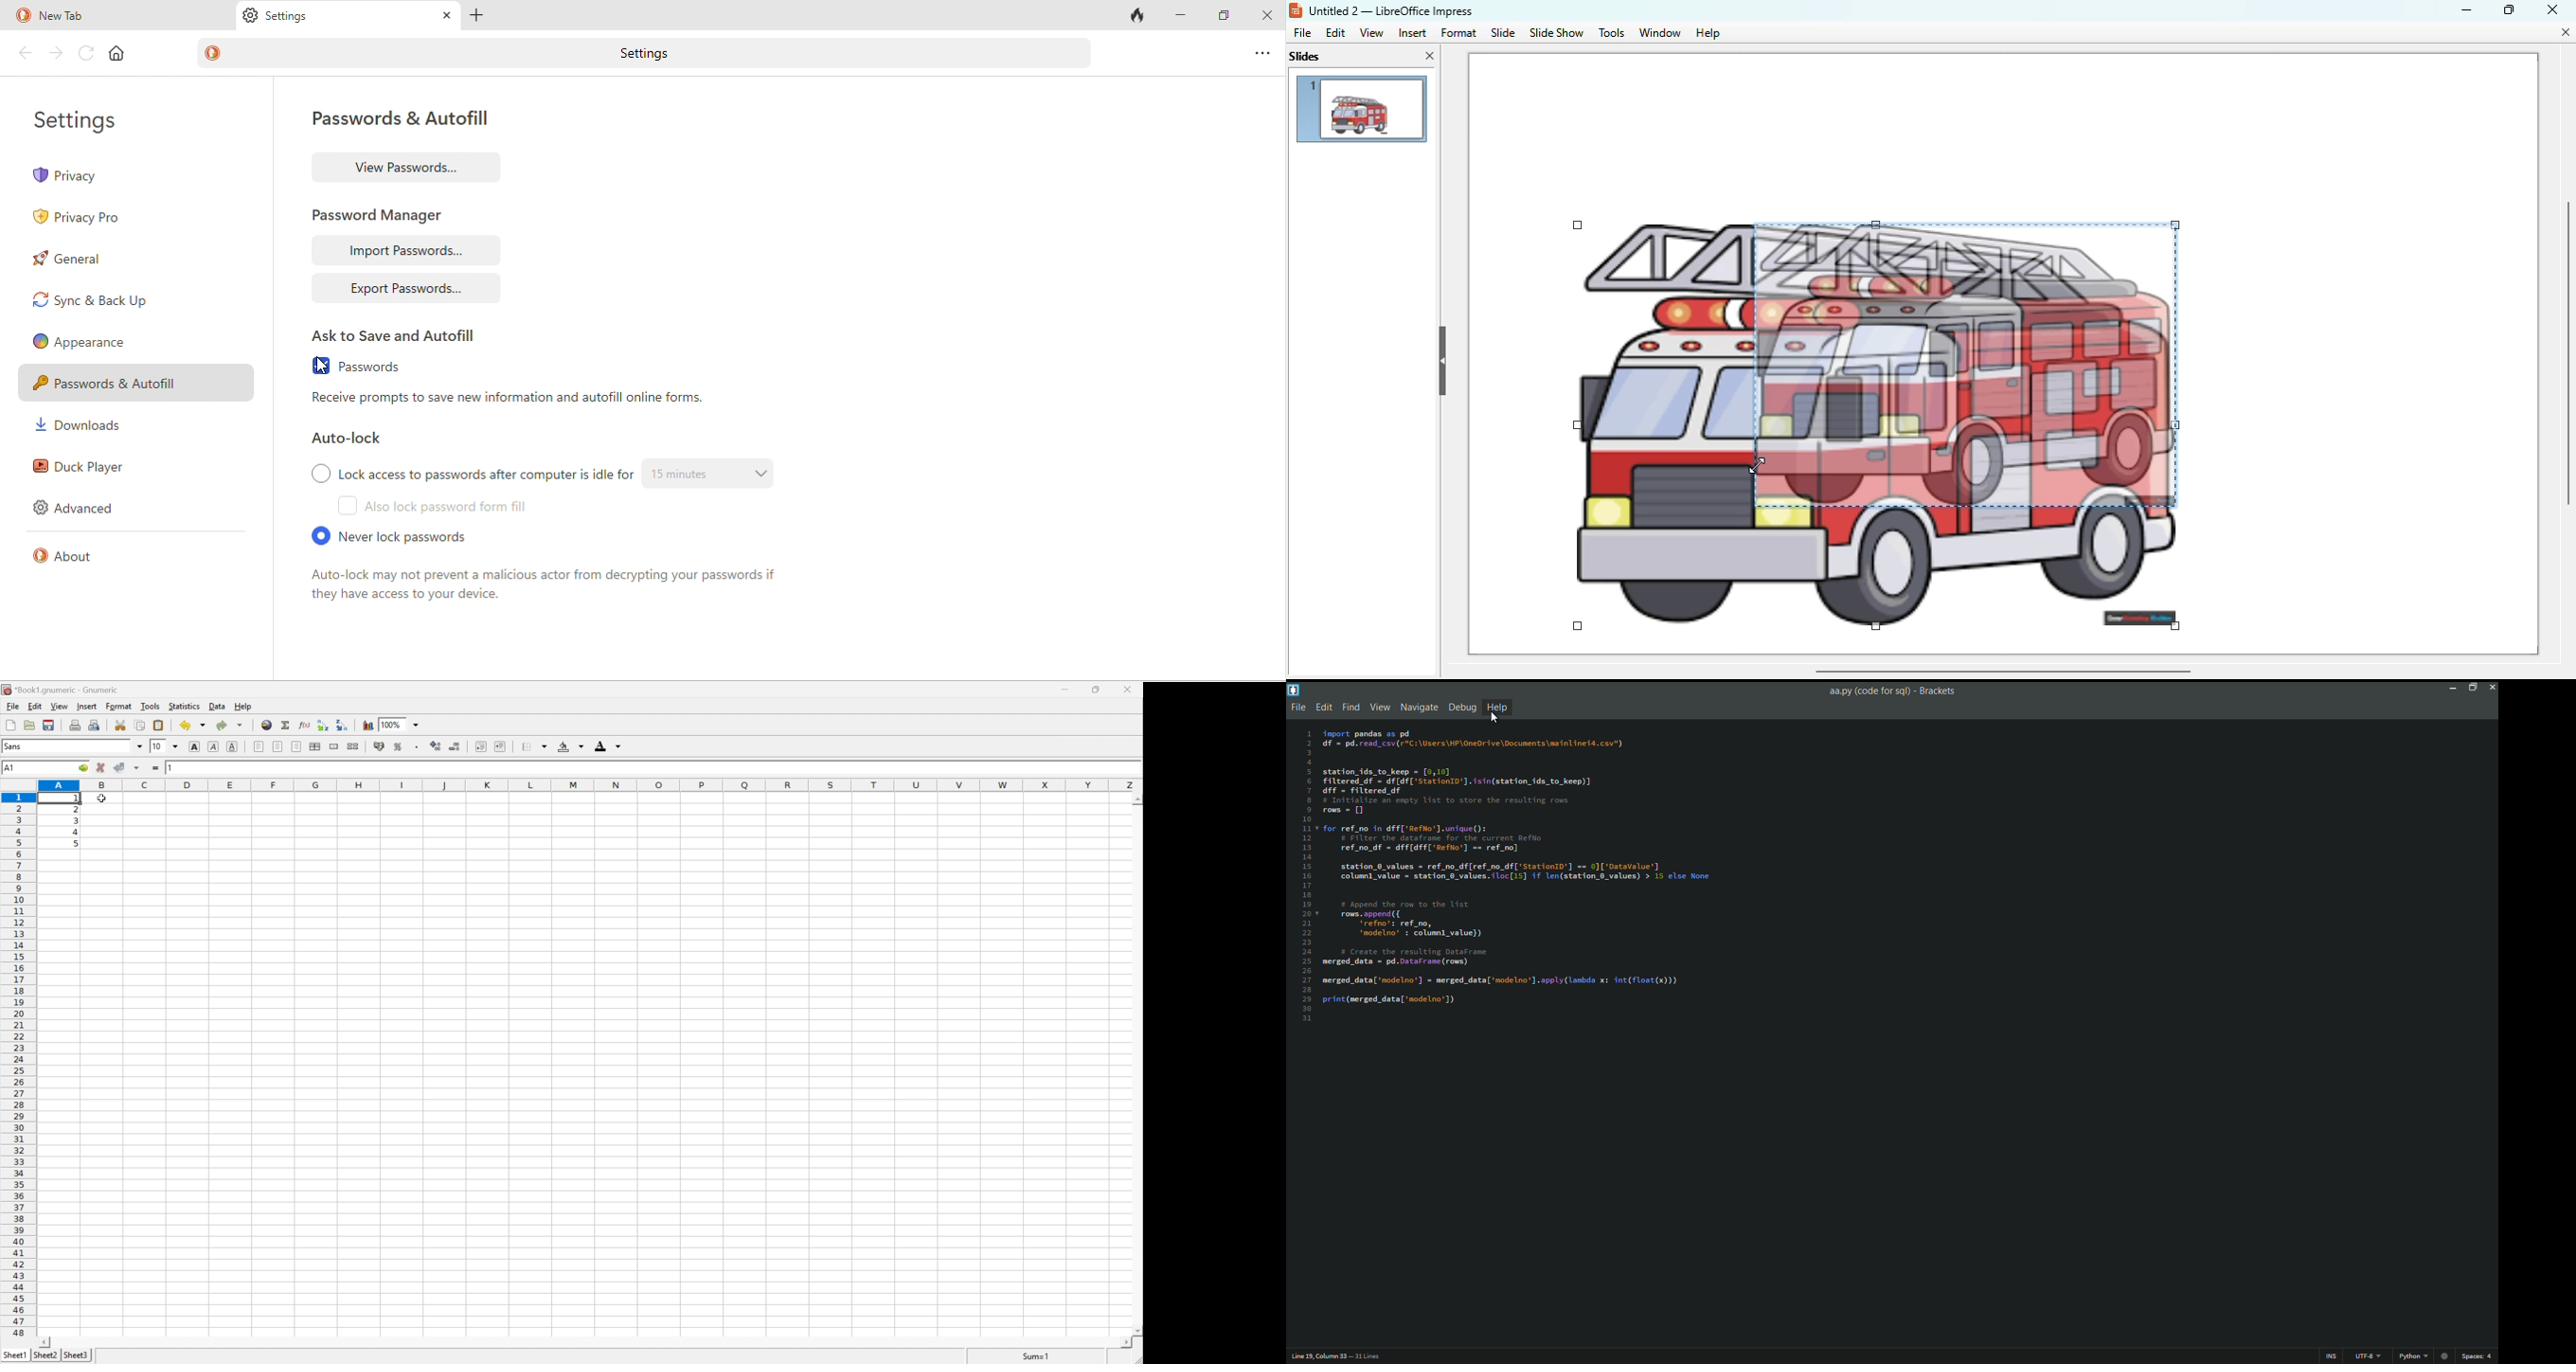  Describe the element at coordinates (481, 745) in the screenshot. I see `Decrease indent, and align the contents to the left` at that location.